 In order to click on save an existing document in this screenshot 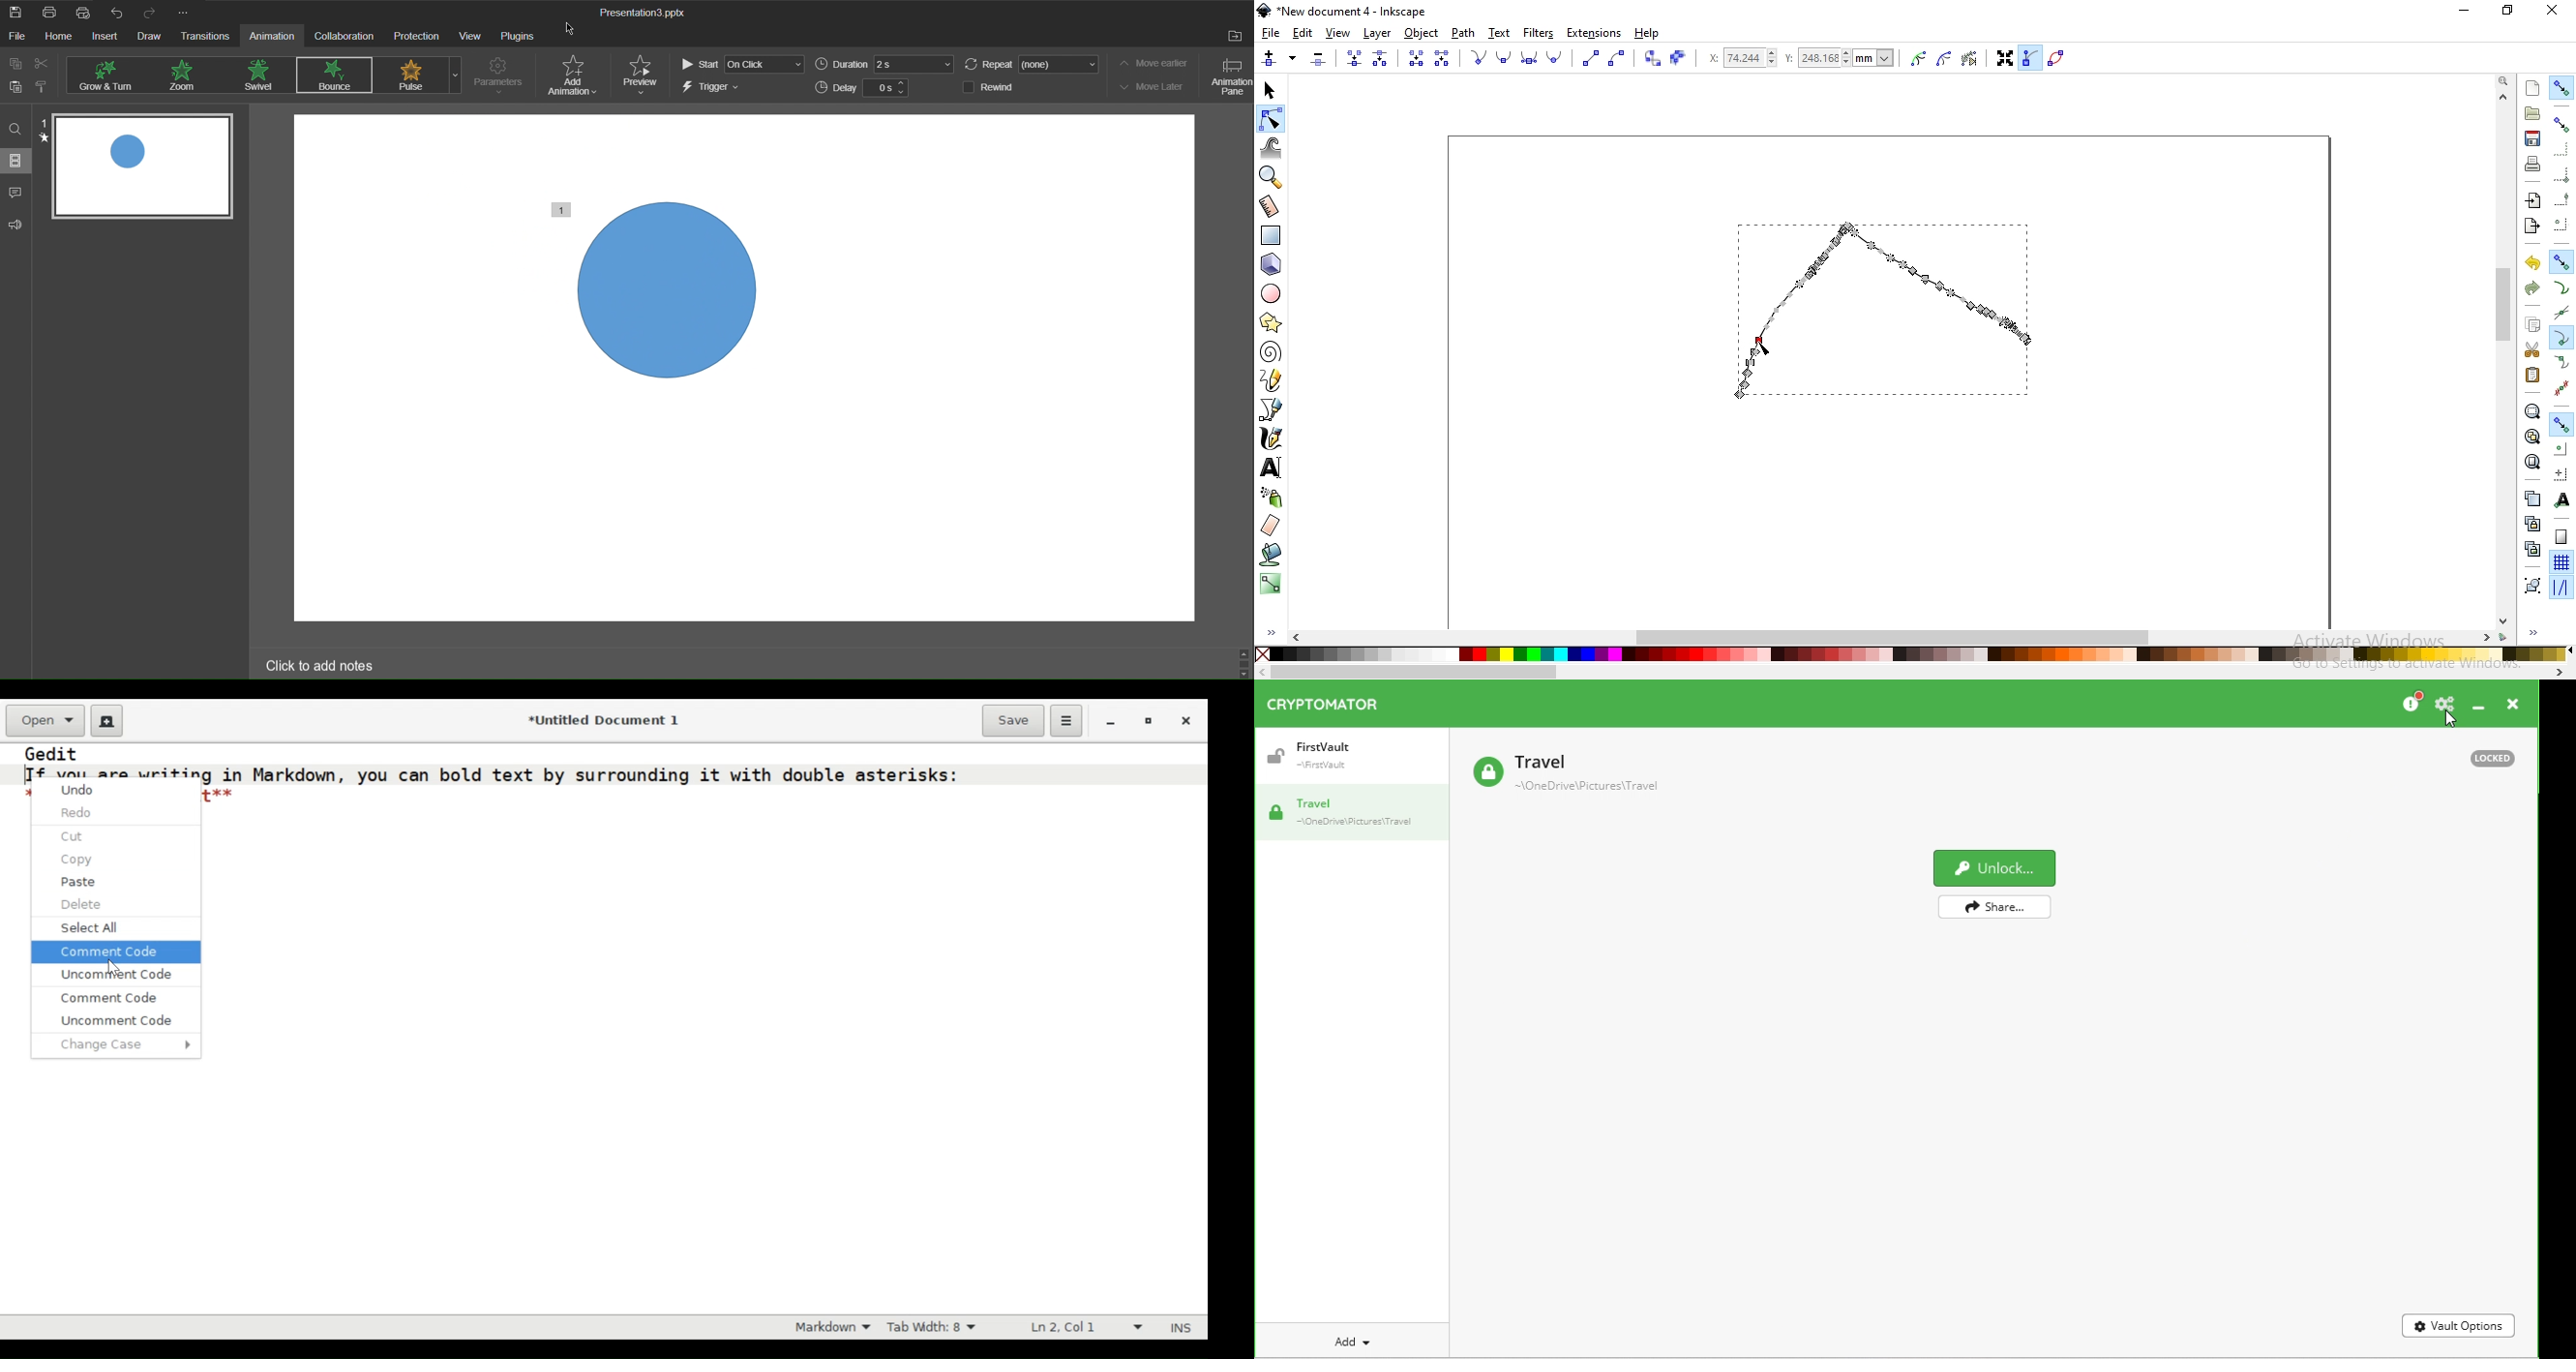, I will do `click(2532, 137)`.